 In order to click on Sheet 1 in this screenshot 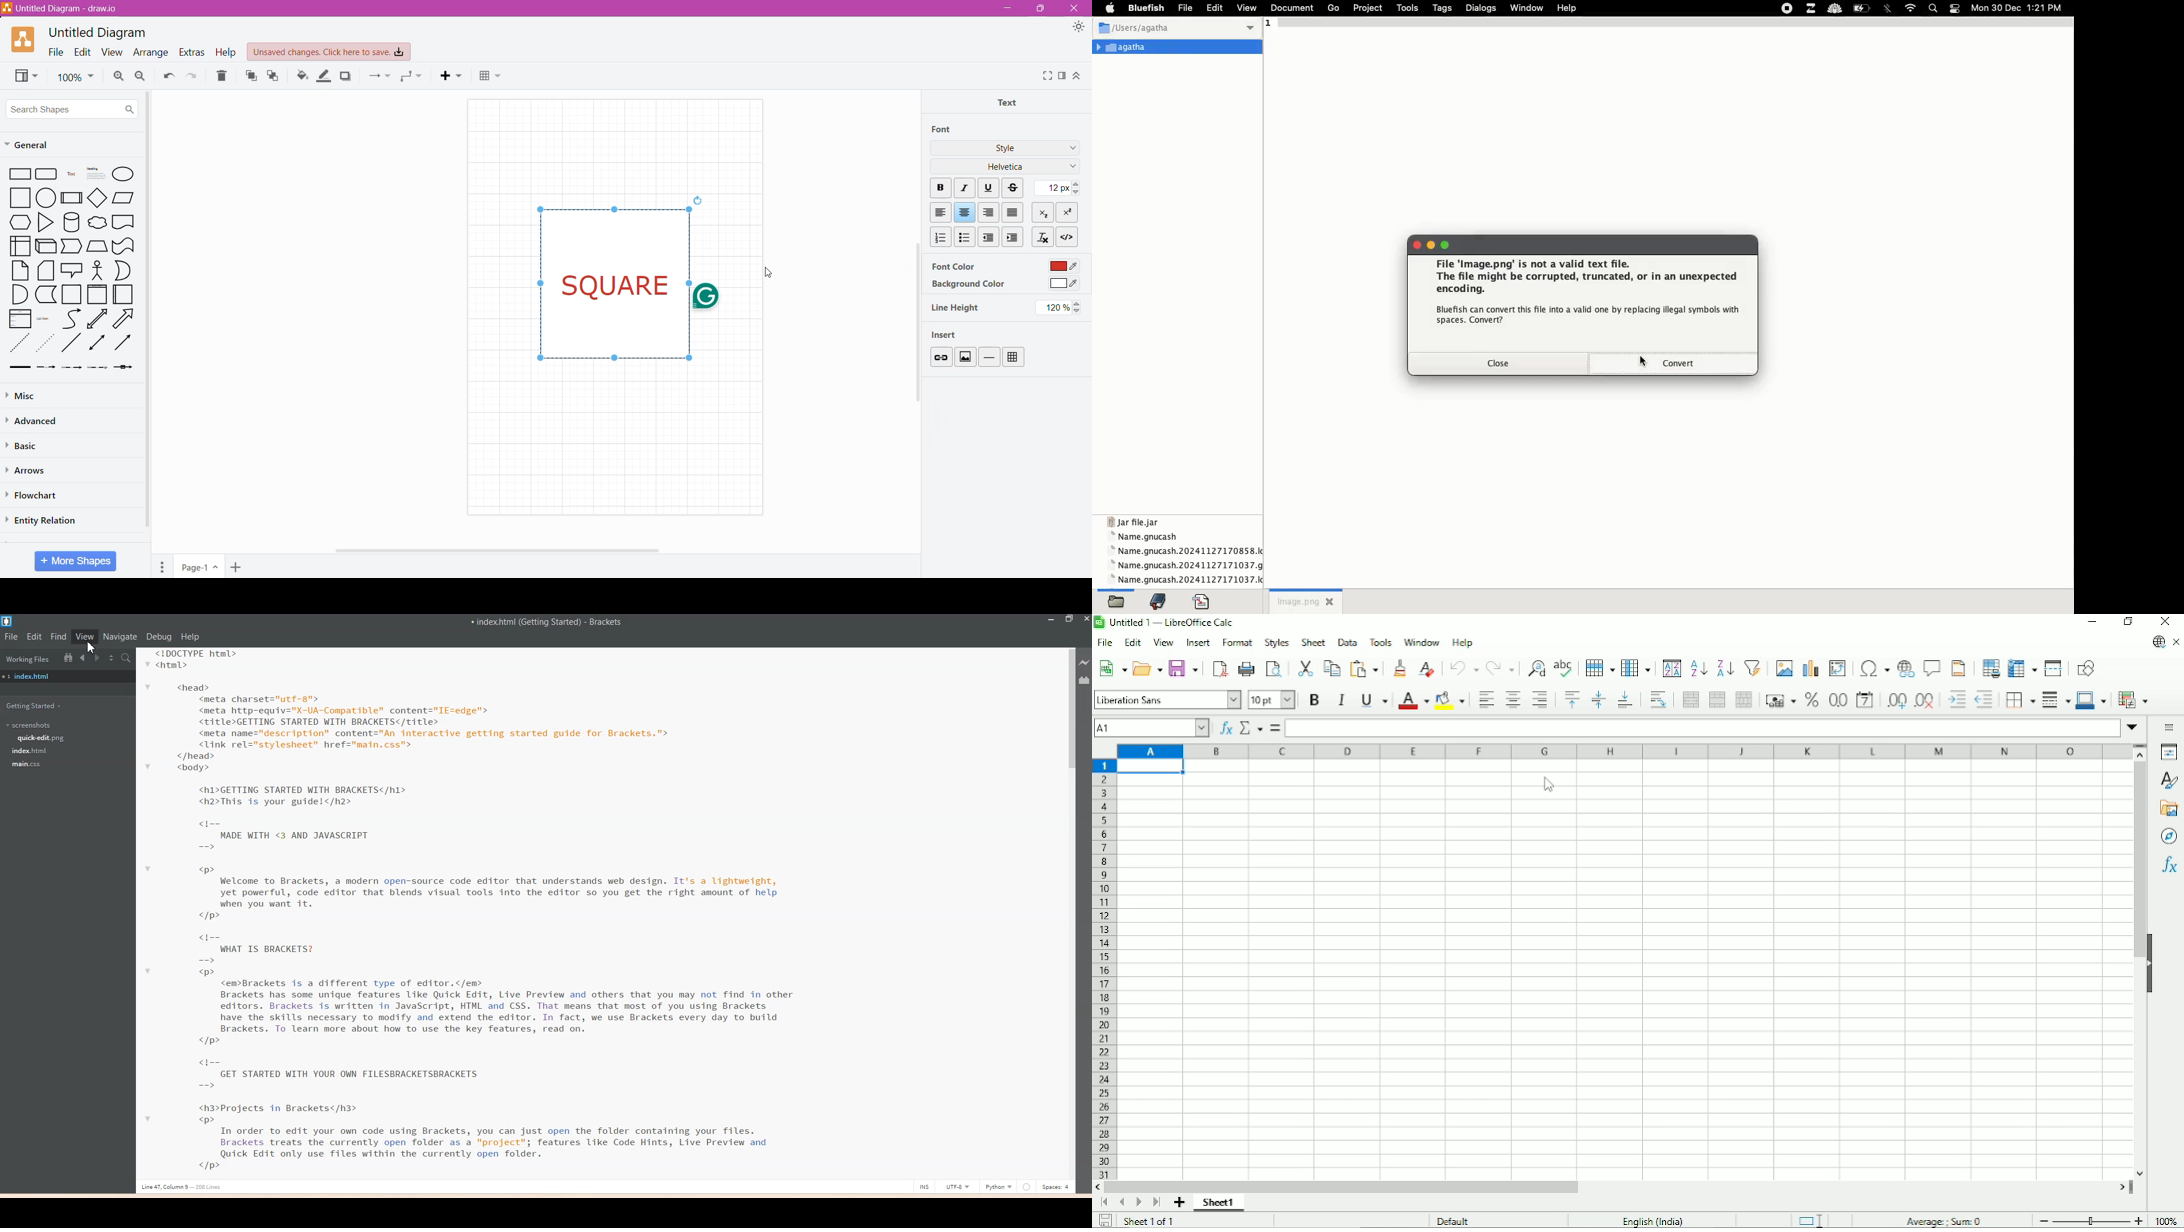, I will do `click(1221, 1203)`.